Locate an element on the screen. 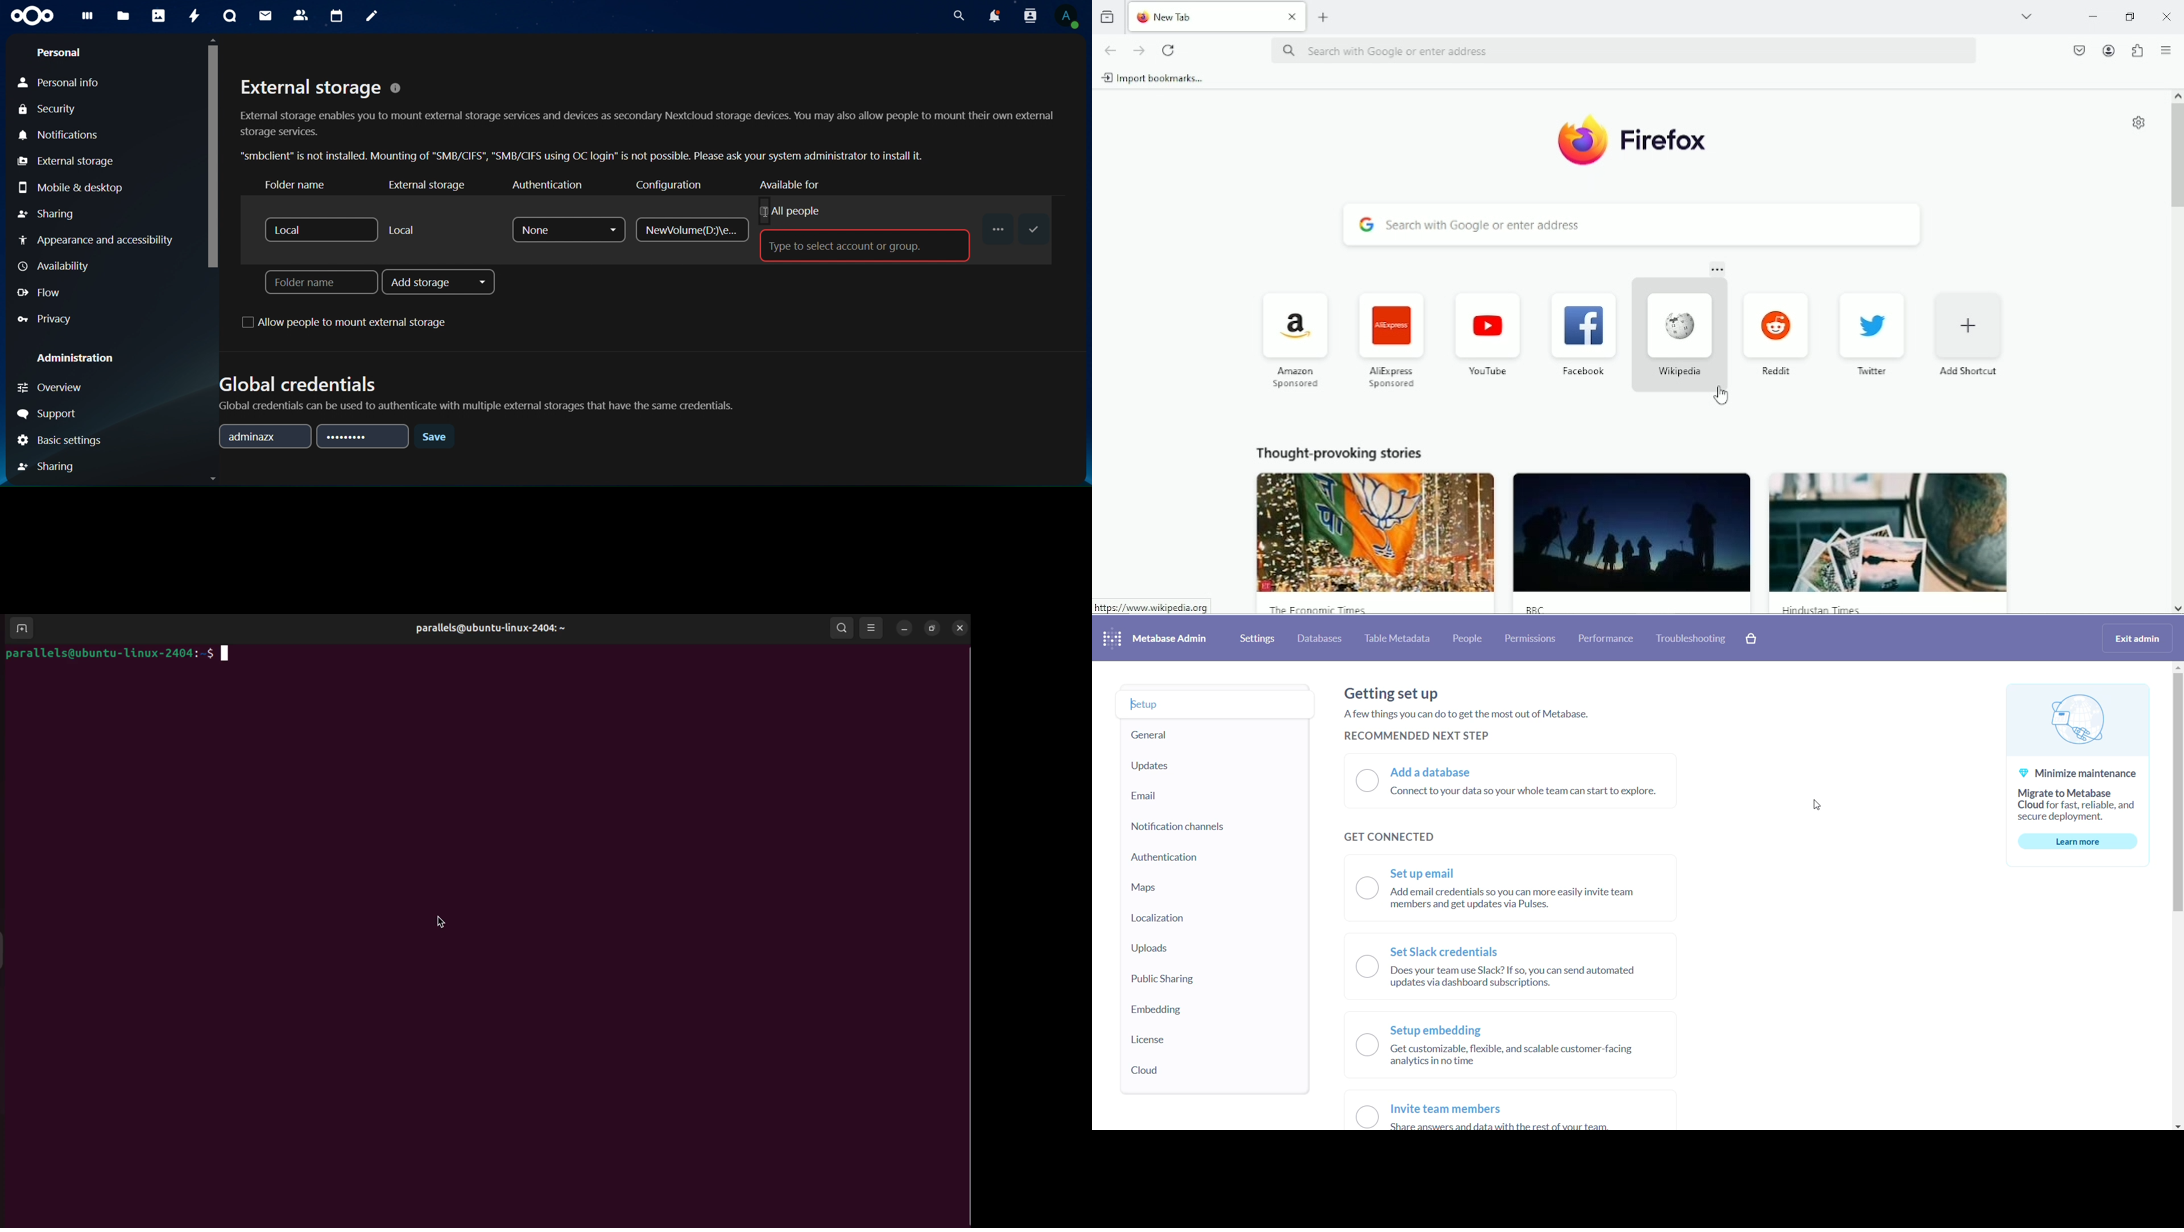 The width and height of the screenshot is (2184, 1232). external storage is located at coordinates (65, 162).